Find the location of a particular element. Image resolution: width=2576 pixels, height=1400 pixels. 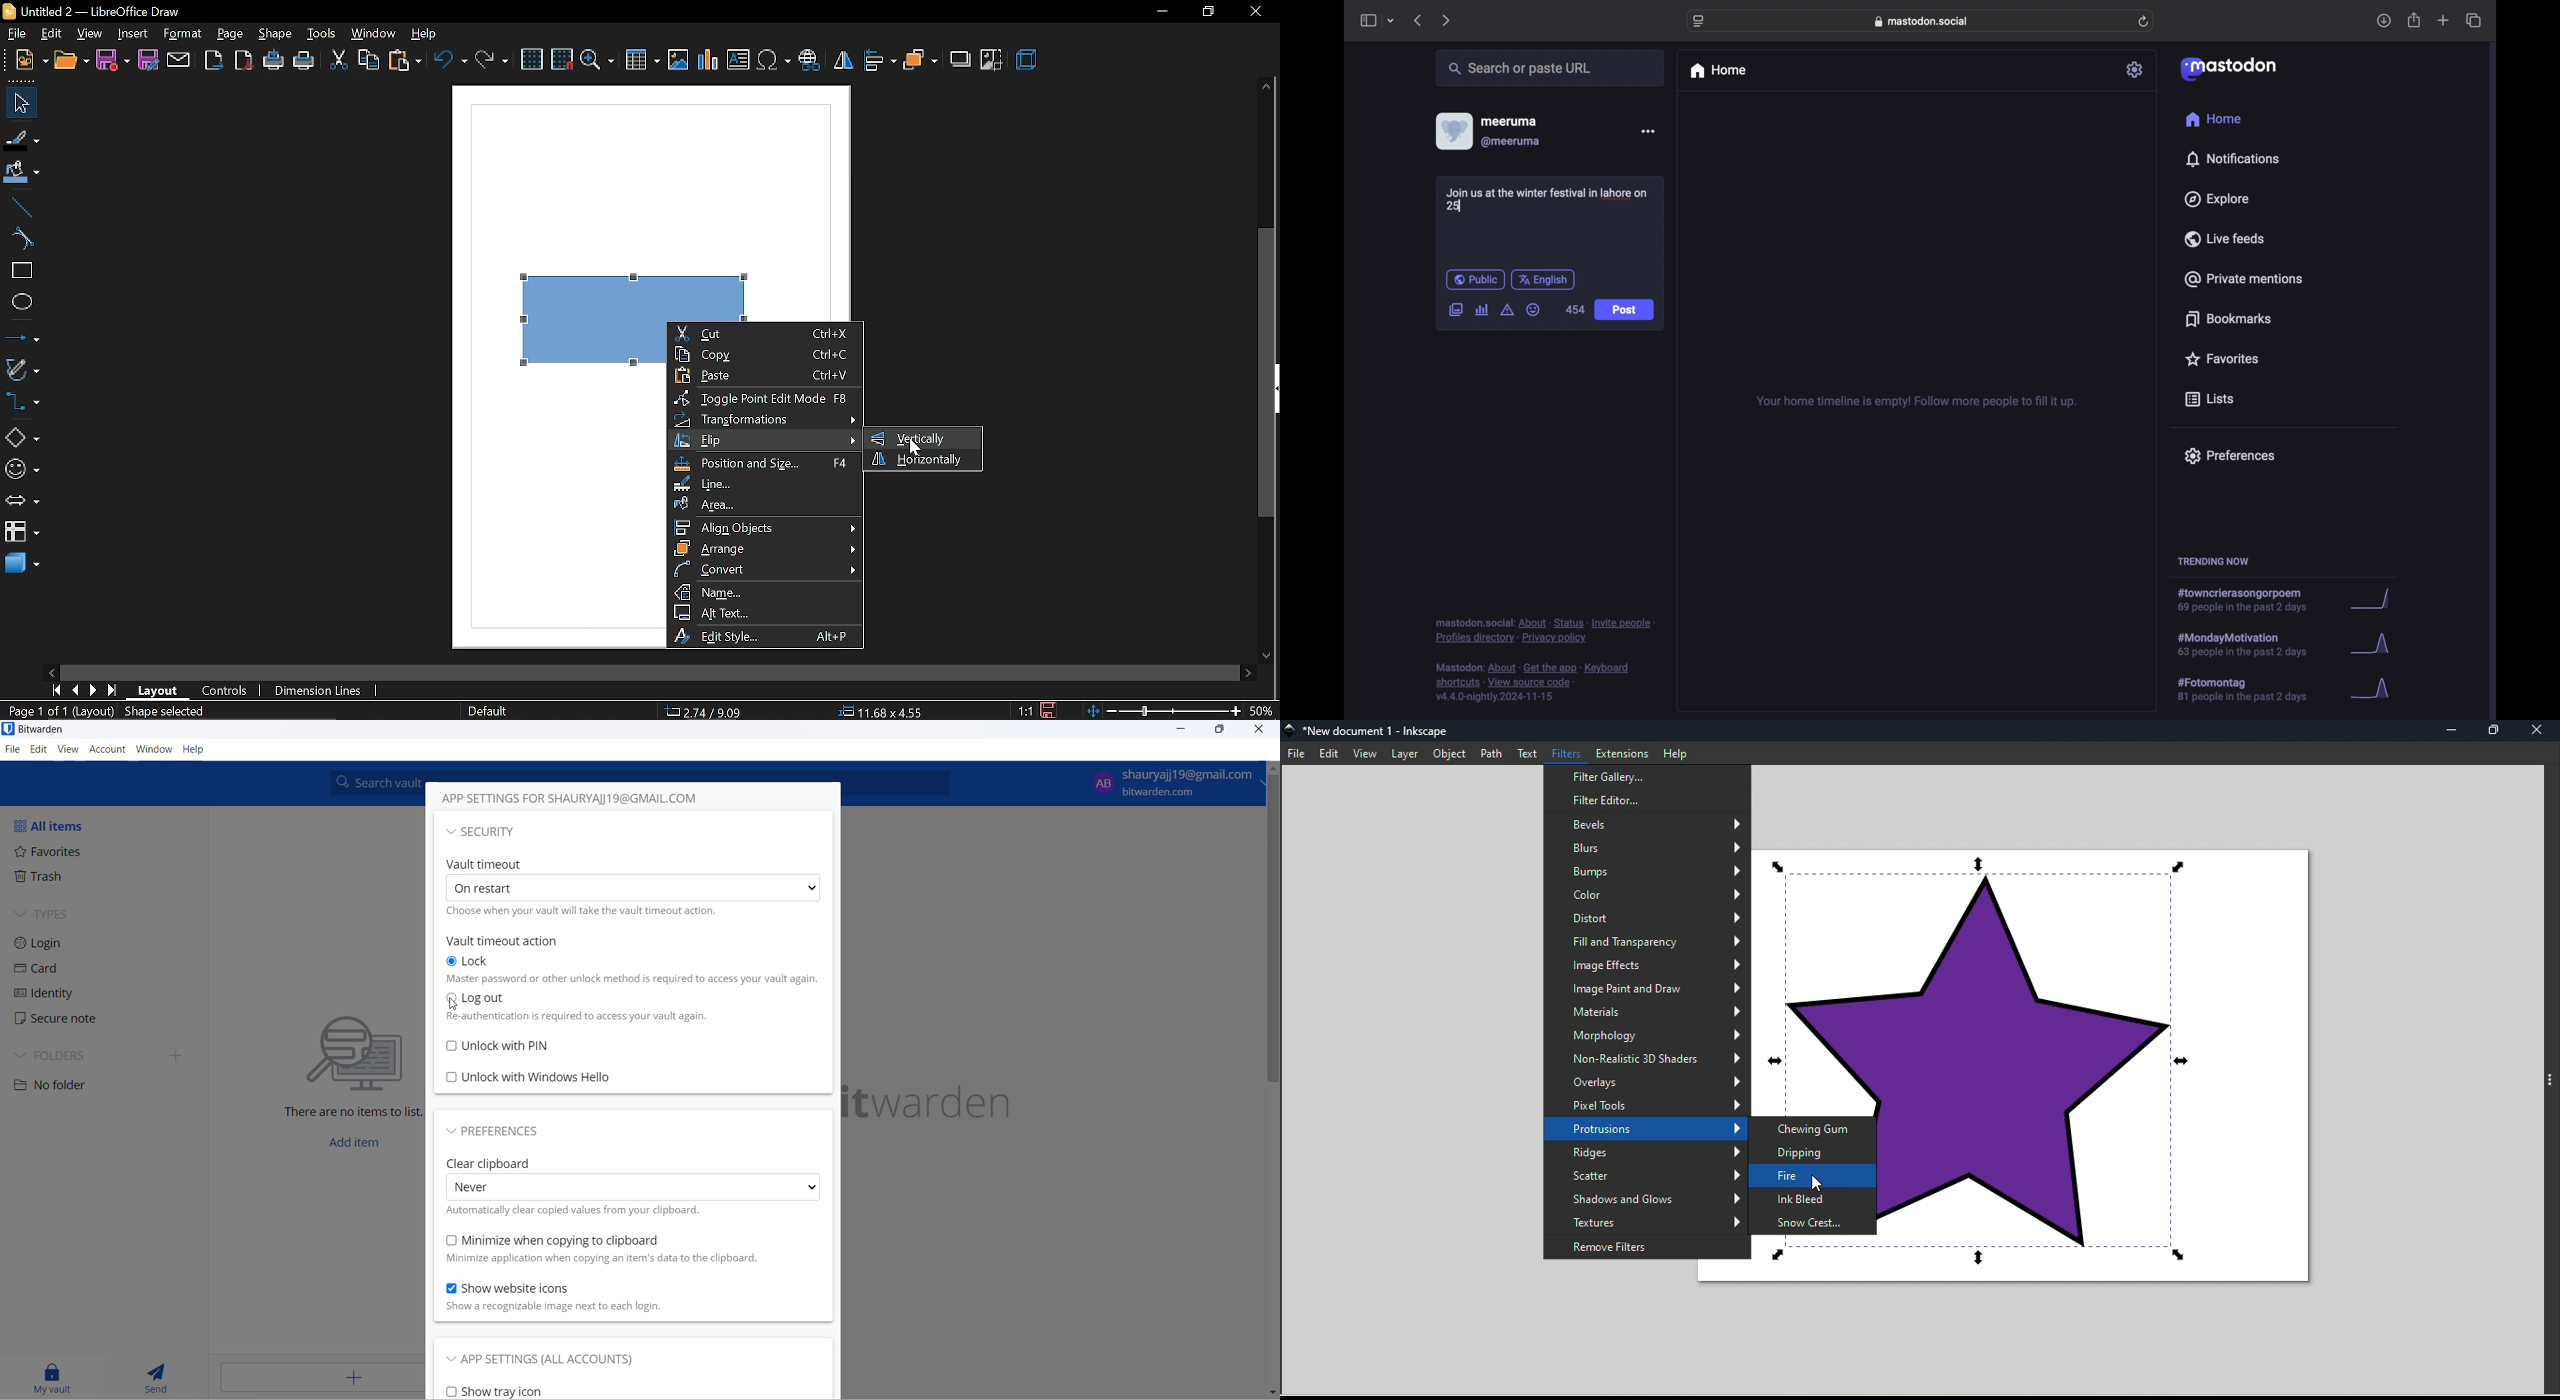

sidebar is located at coordinates (1367, 20).